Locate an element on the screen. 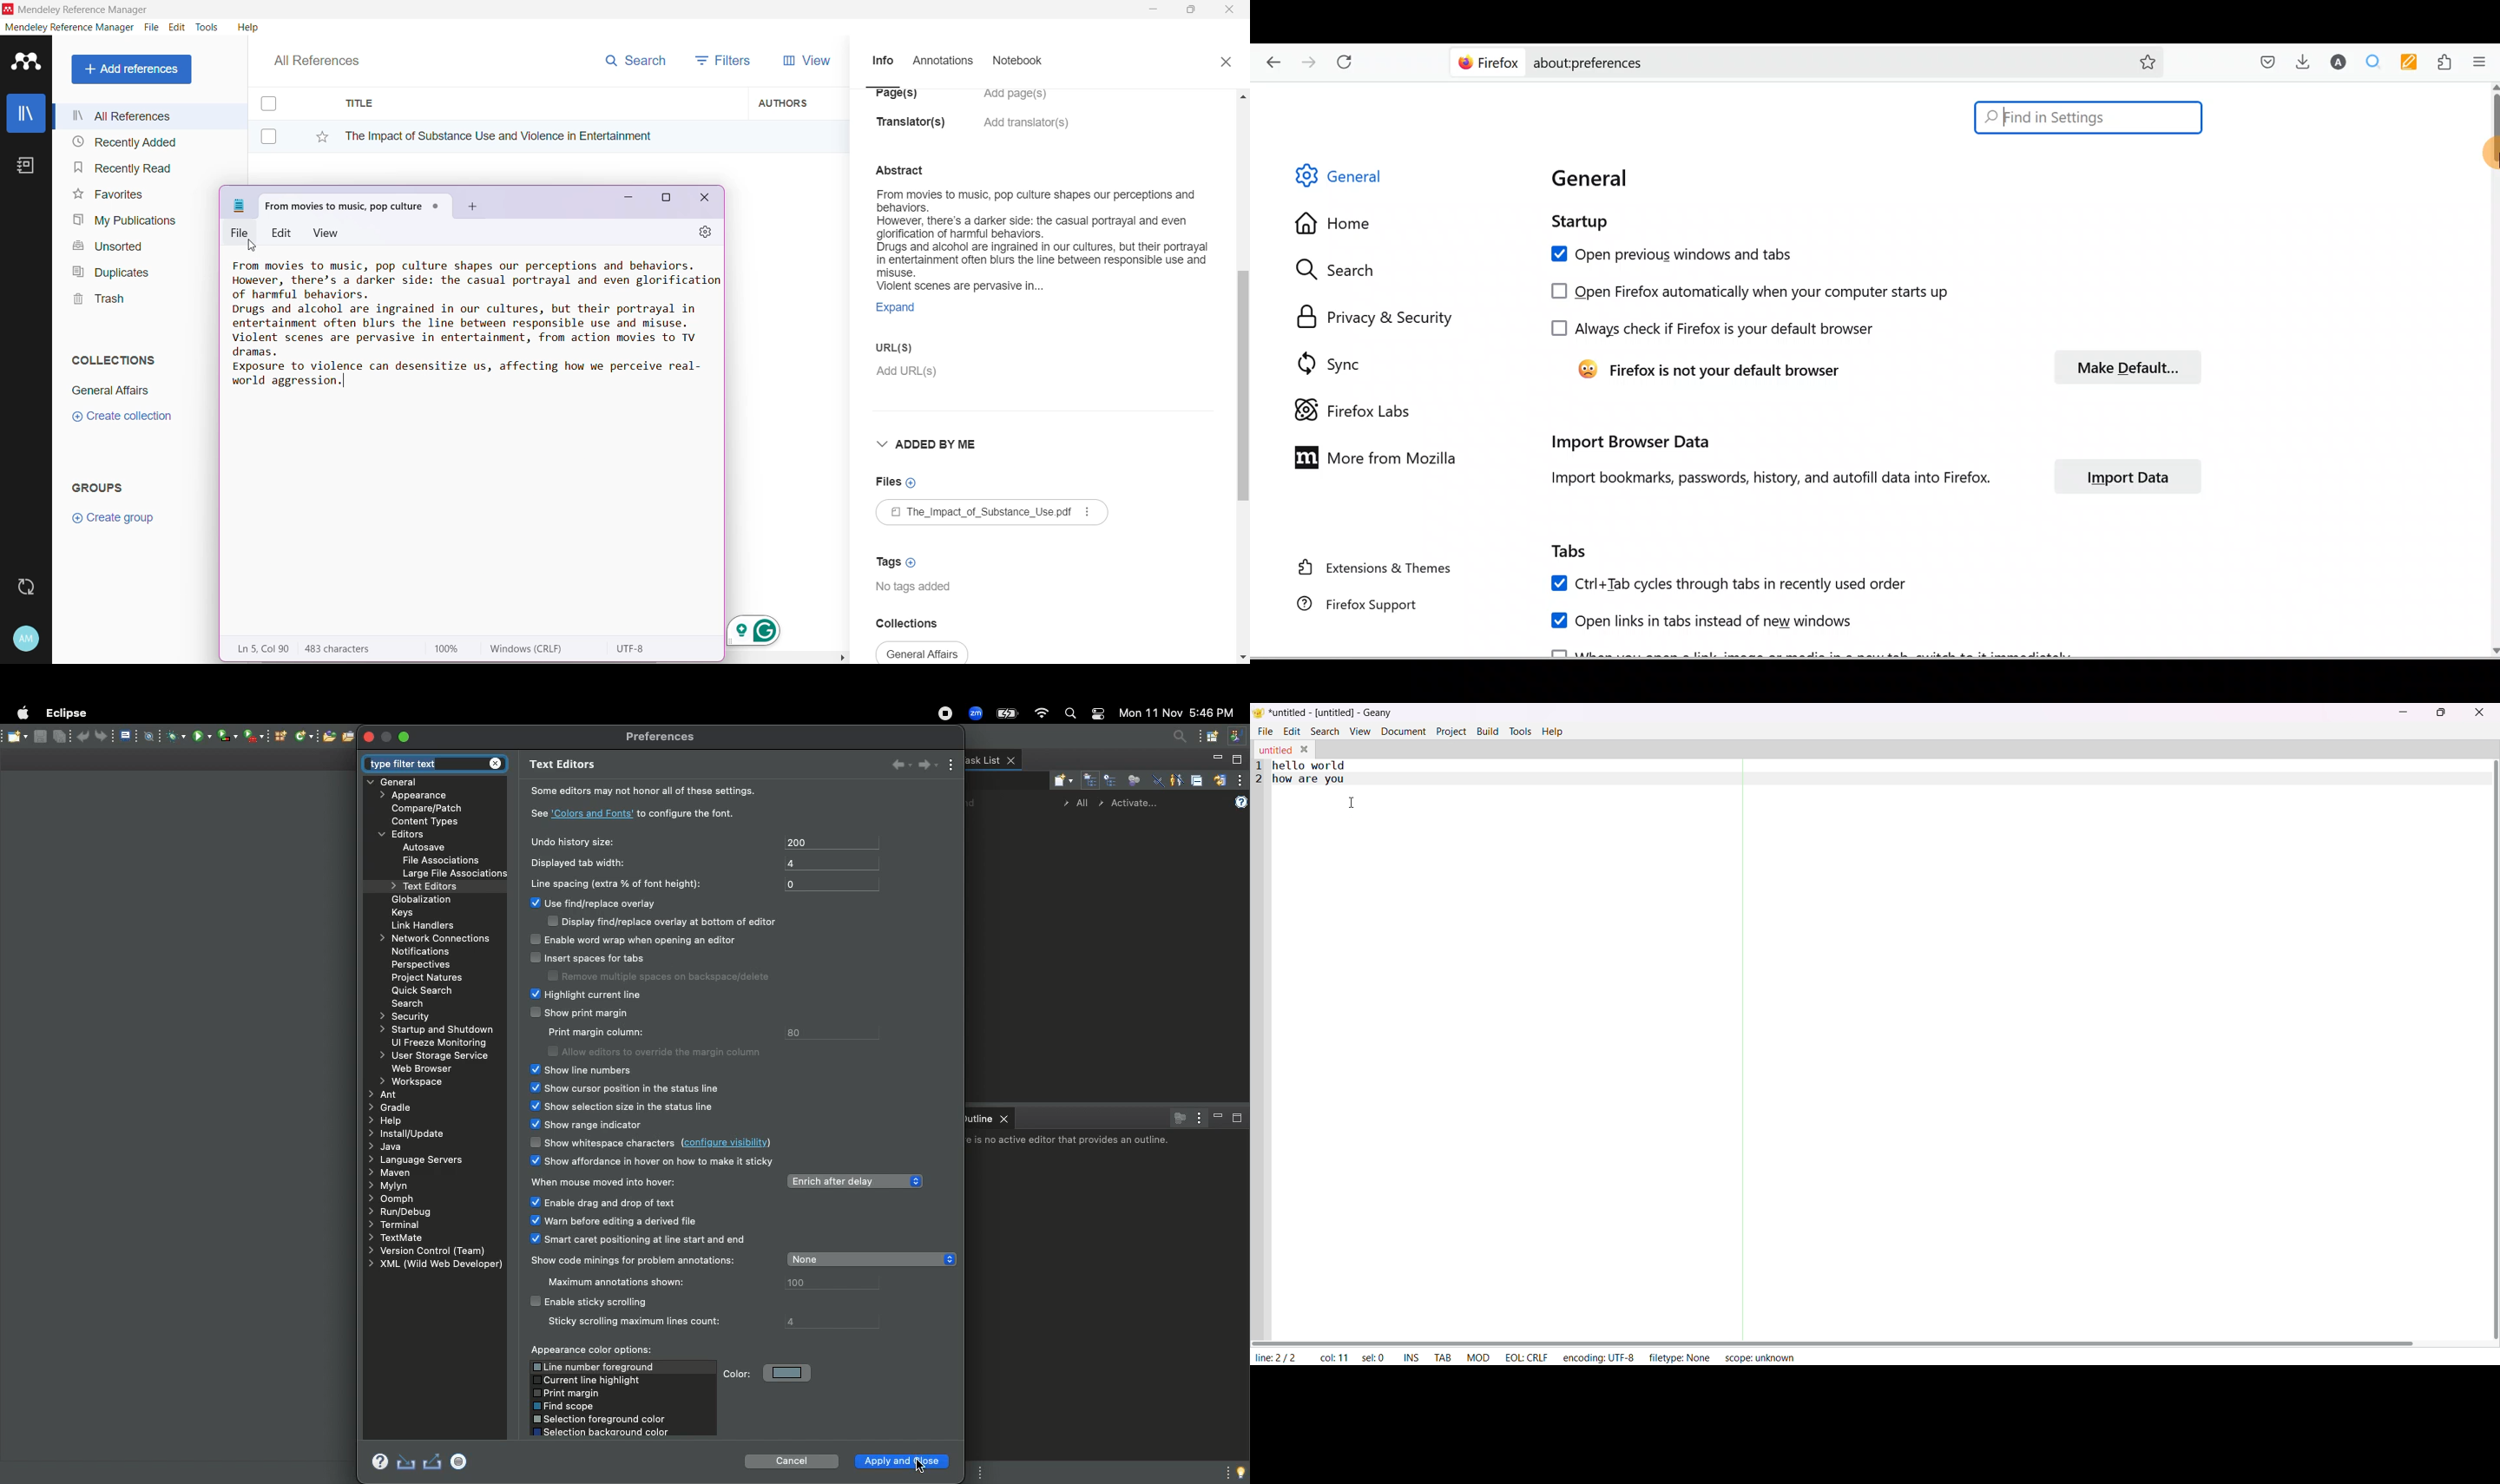 The width and height of the screenshot is (2520, 1484). File is located at coordinates (152, 28).